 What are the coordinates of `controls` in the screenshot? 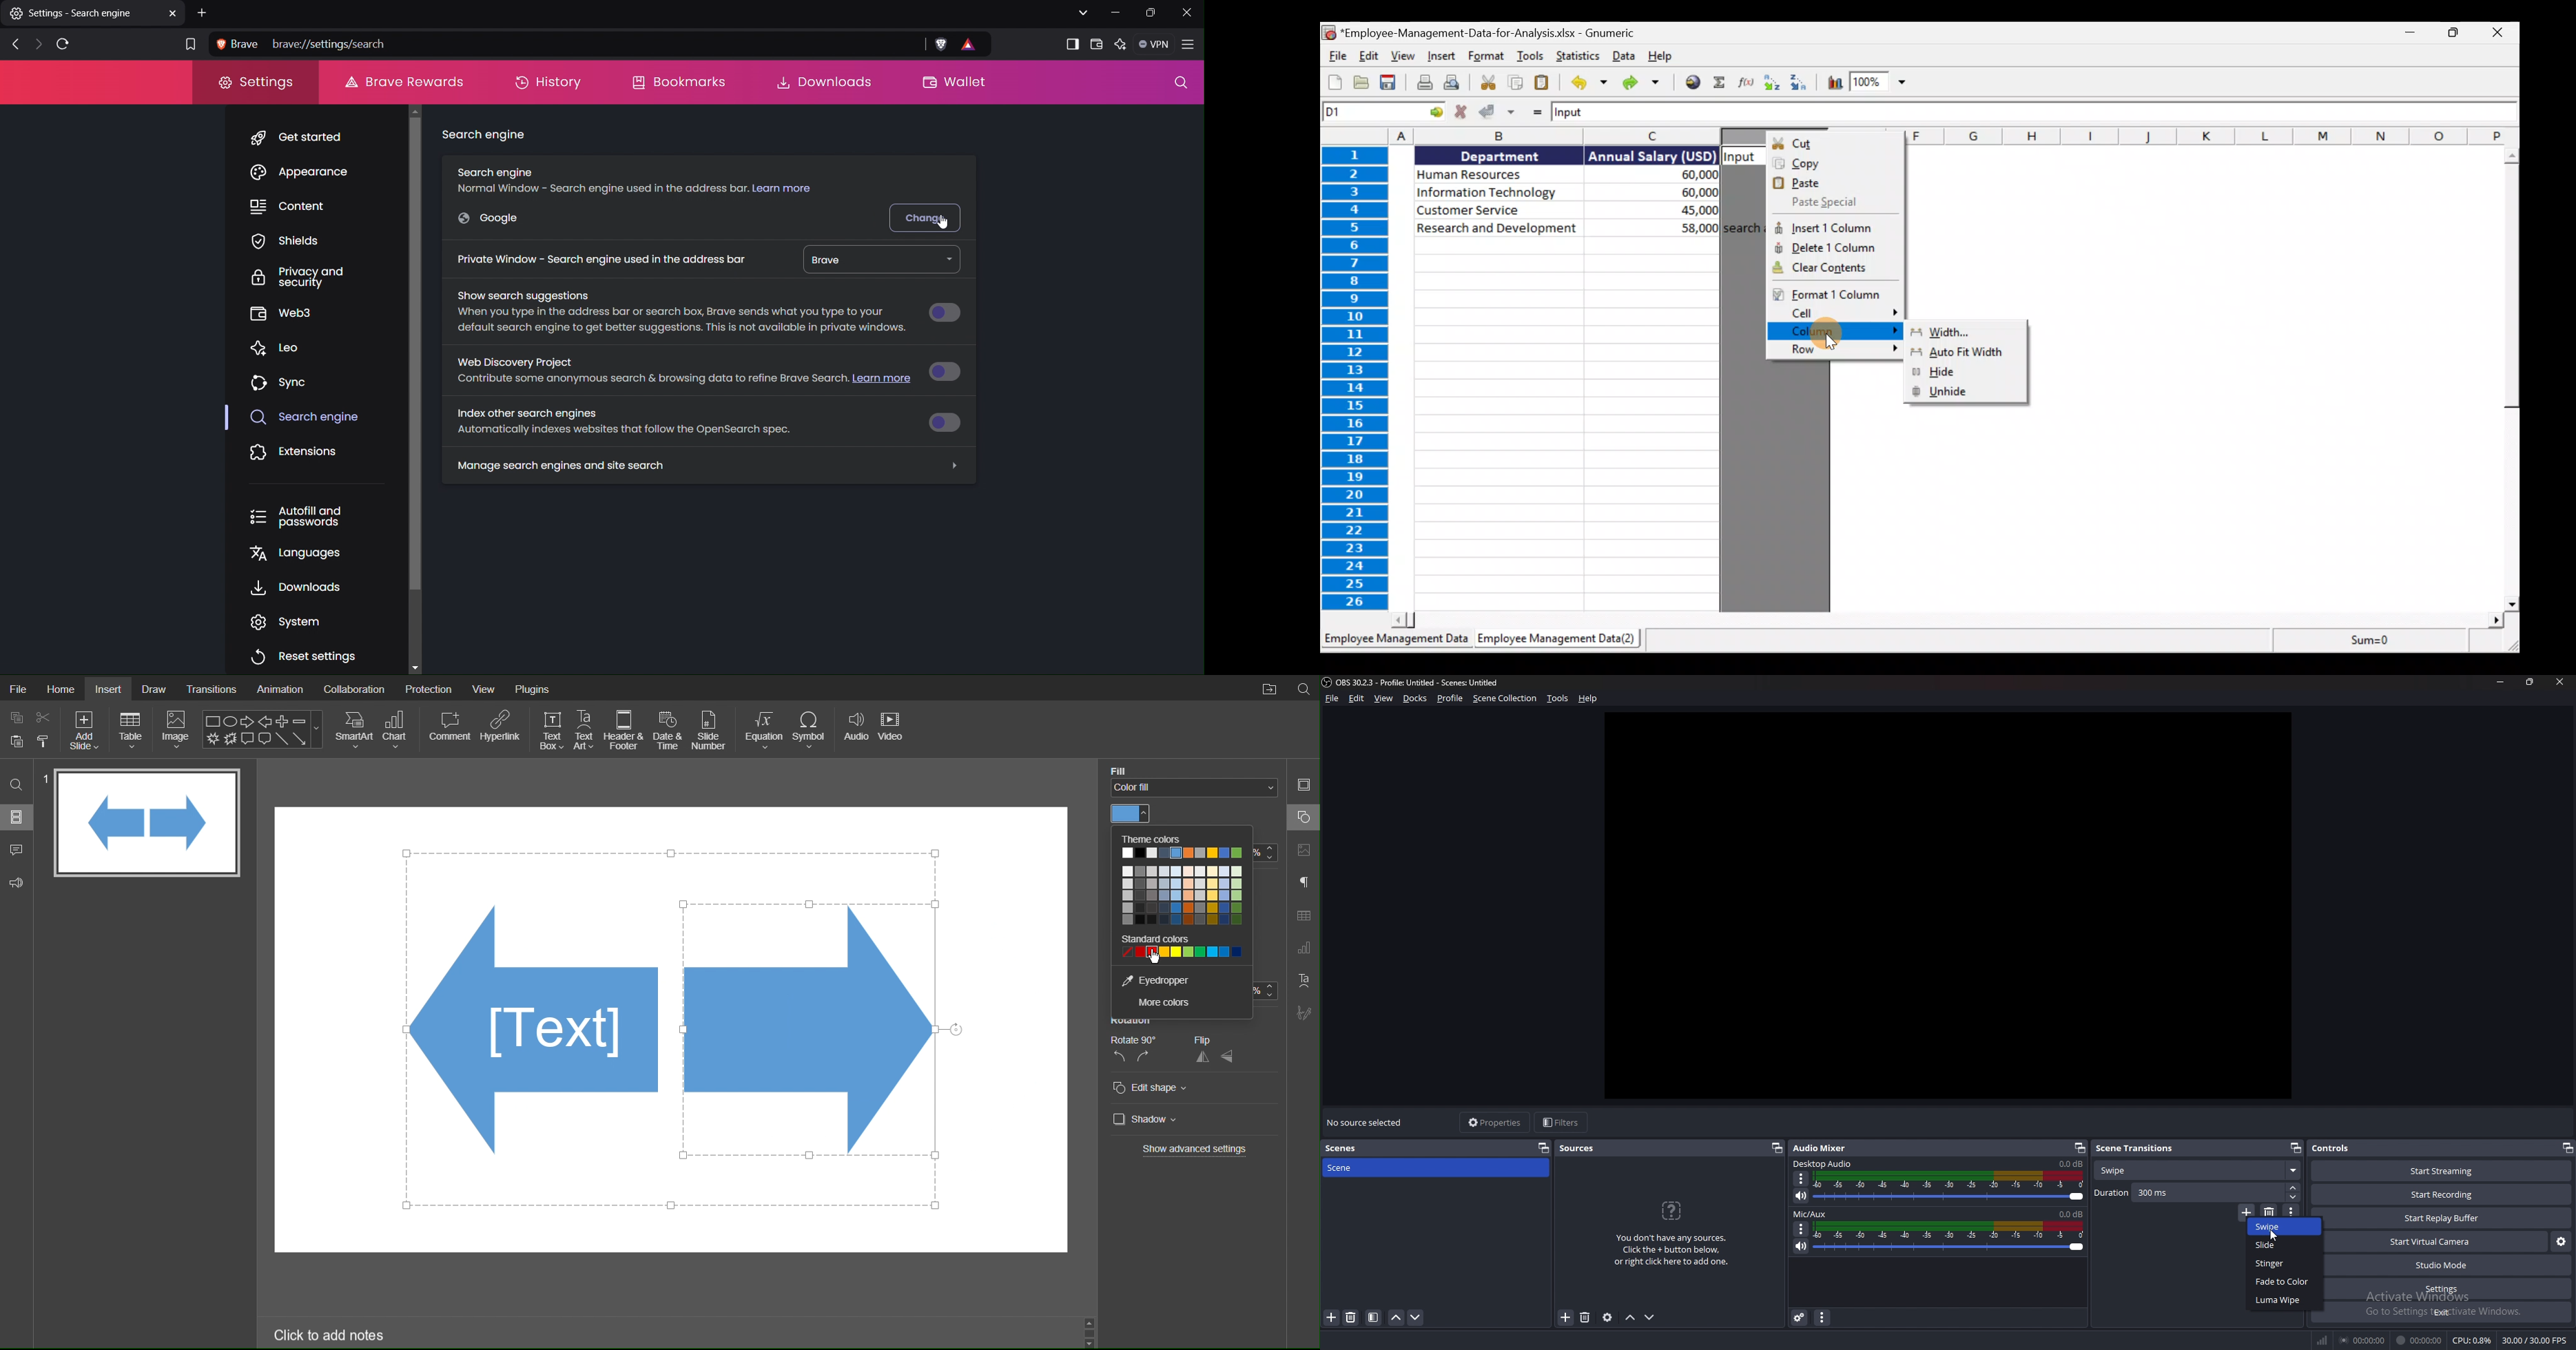 It's located at (2341, 1148).